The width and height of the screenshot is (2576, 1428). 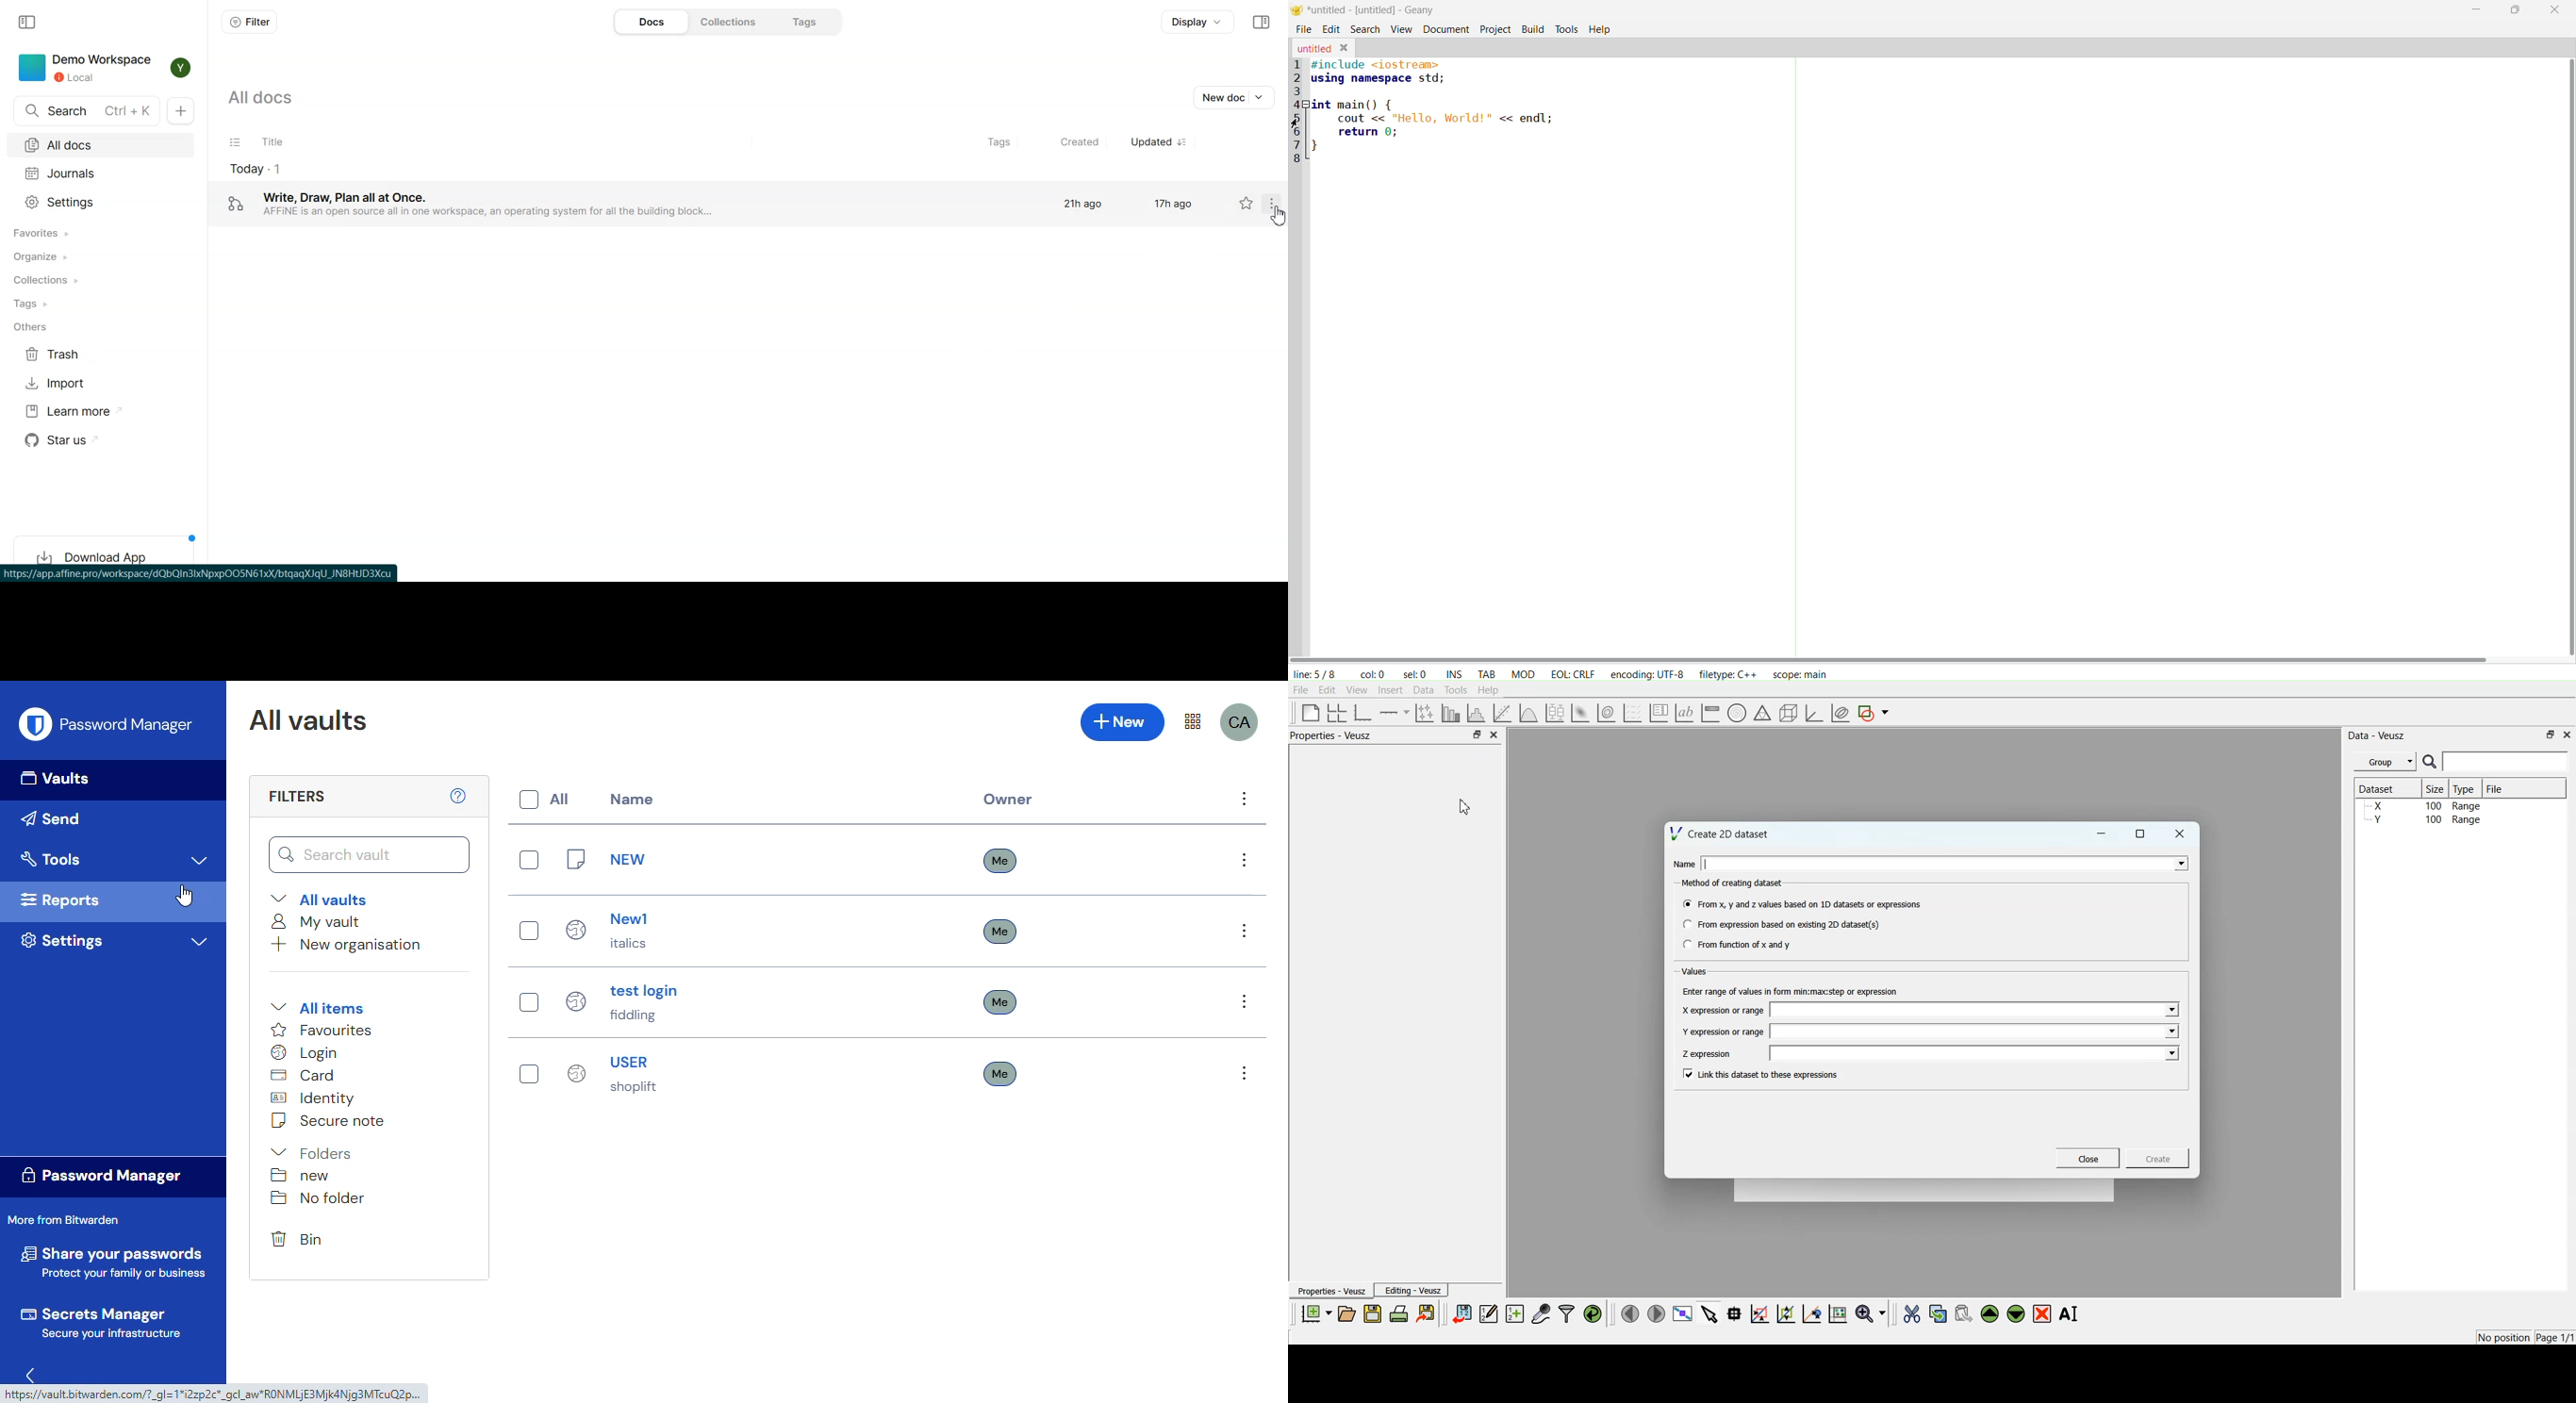 What do you see at coordinates (619, 1000) in the screenshot?
I see `test login fiddling` at bounding box center [619, 1000].